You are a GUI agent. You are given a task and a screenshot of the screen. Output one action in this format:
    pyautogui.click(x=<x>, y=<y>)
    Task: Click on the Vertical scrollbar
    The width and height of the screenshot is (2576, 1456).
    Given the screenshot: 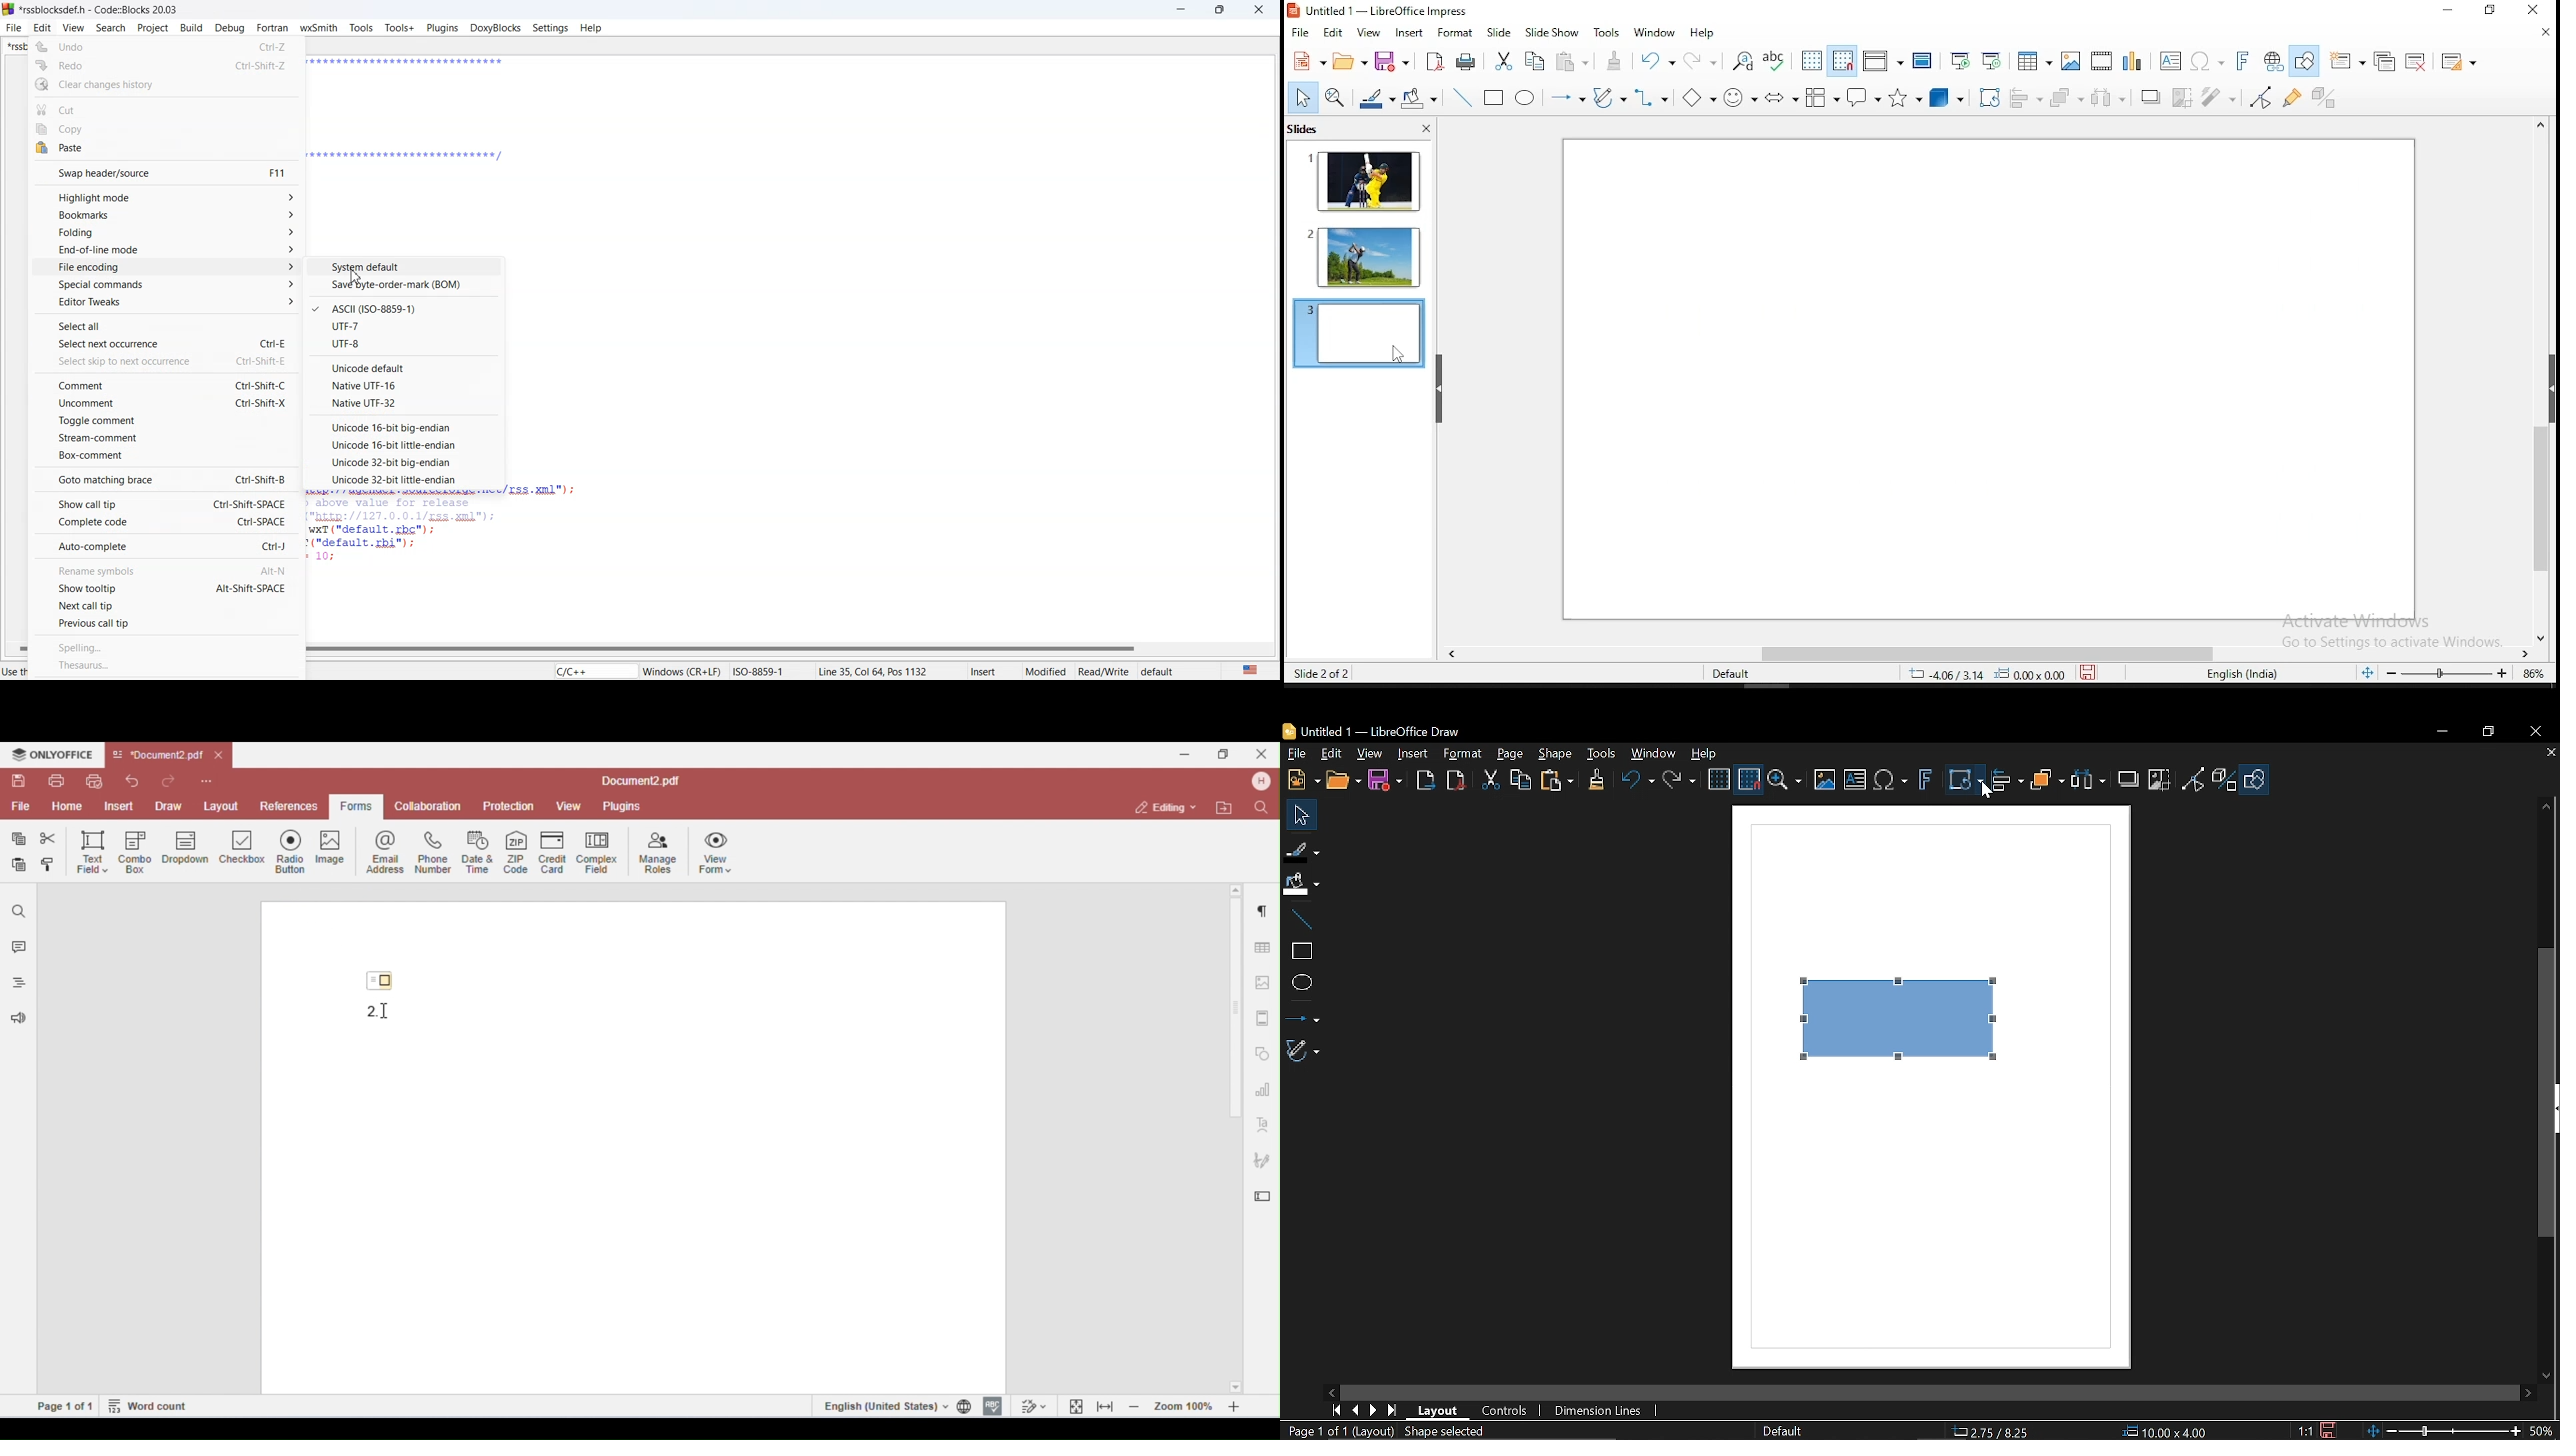 What is the action you would take?
    pyautogui.click(x=2547, y=1092)
    